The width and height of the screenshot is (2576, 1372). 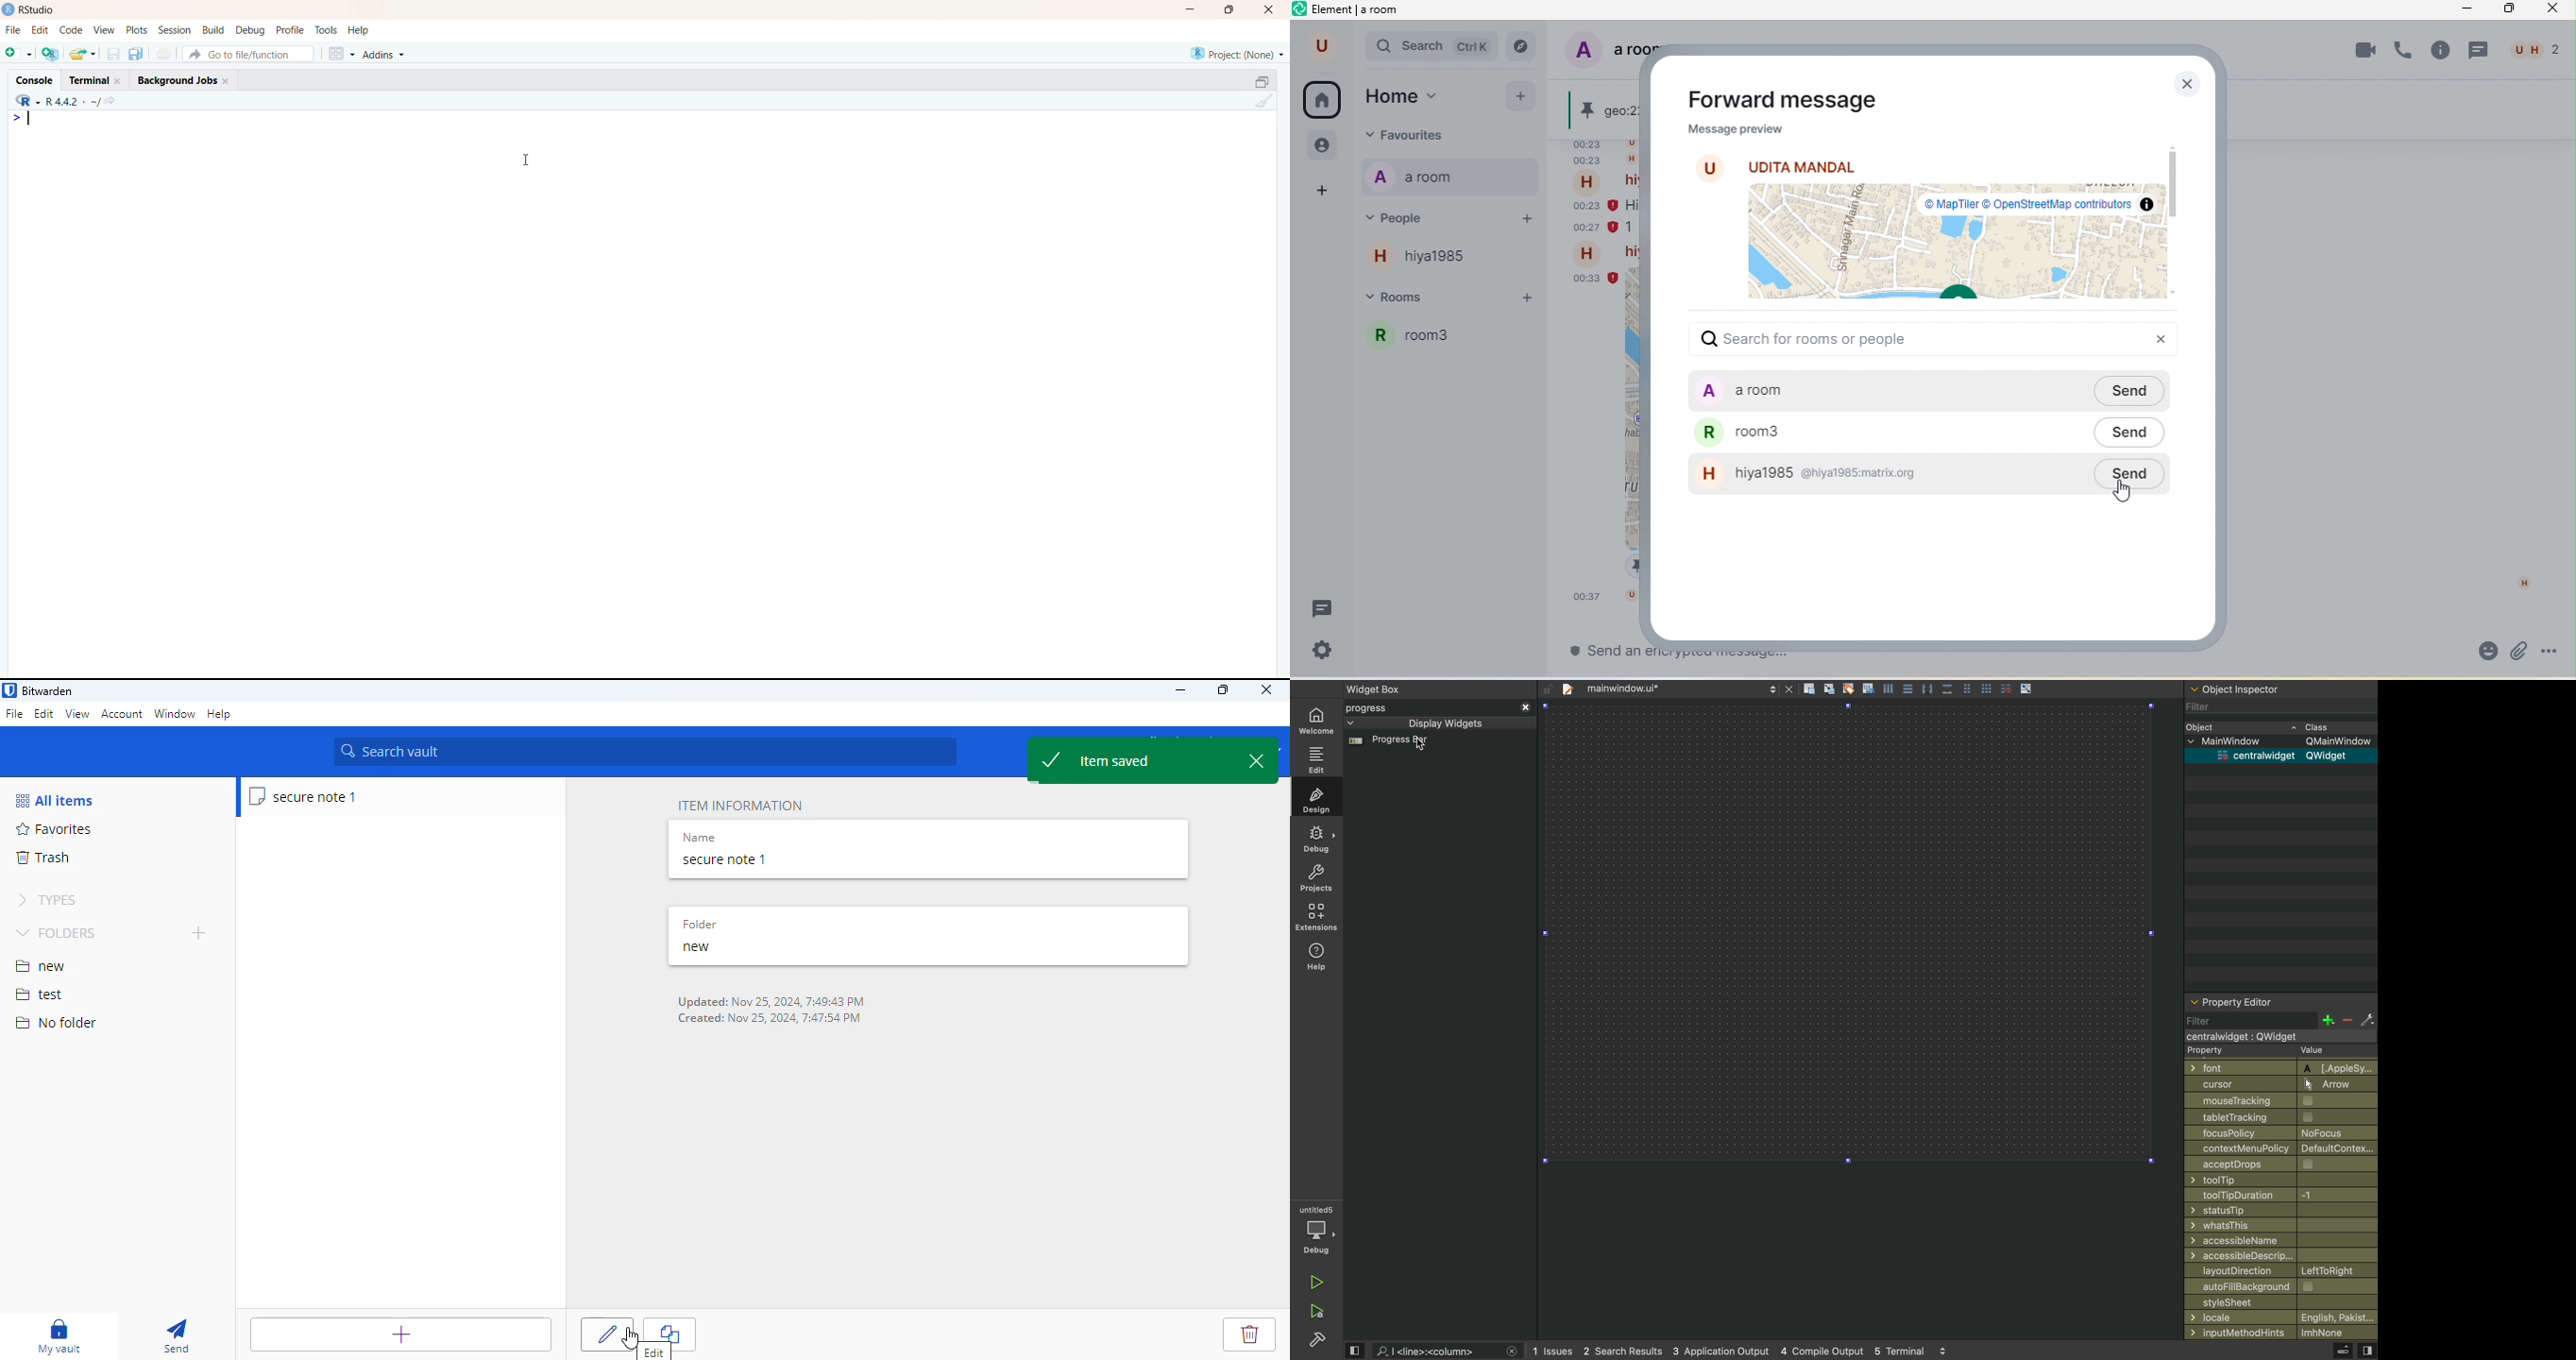 I want to click on message preview, so click(x=1732, y=131).